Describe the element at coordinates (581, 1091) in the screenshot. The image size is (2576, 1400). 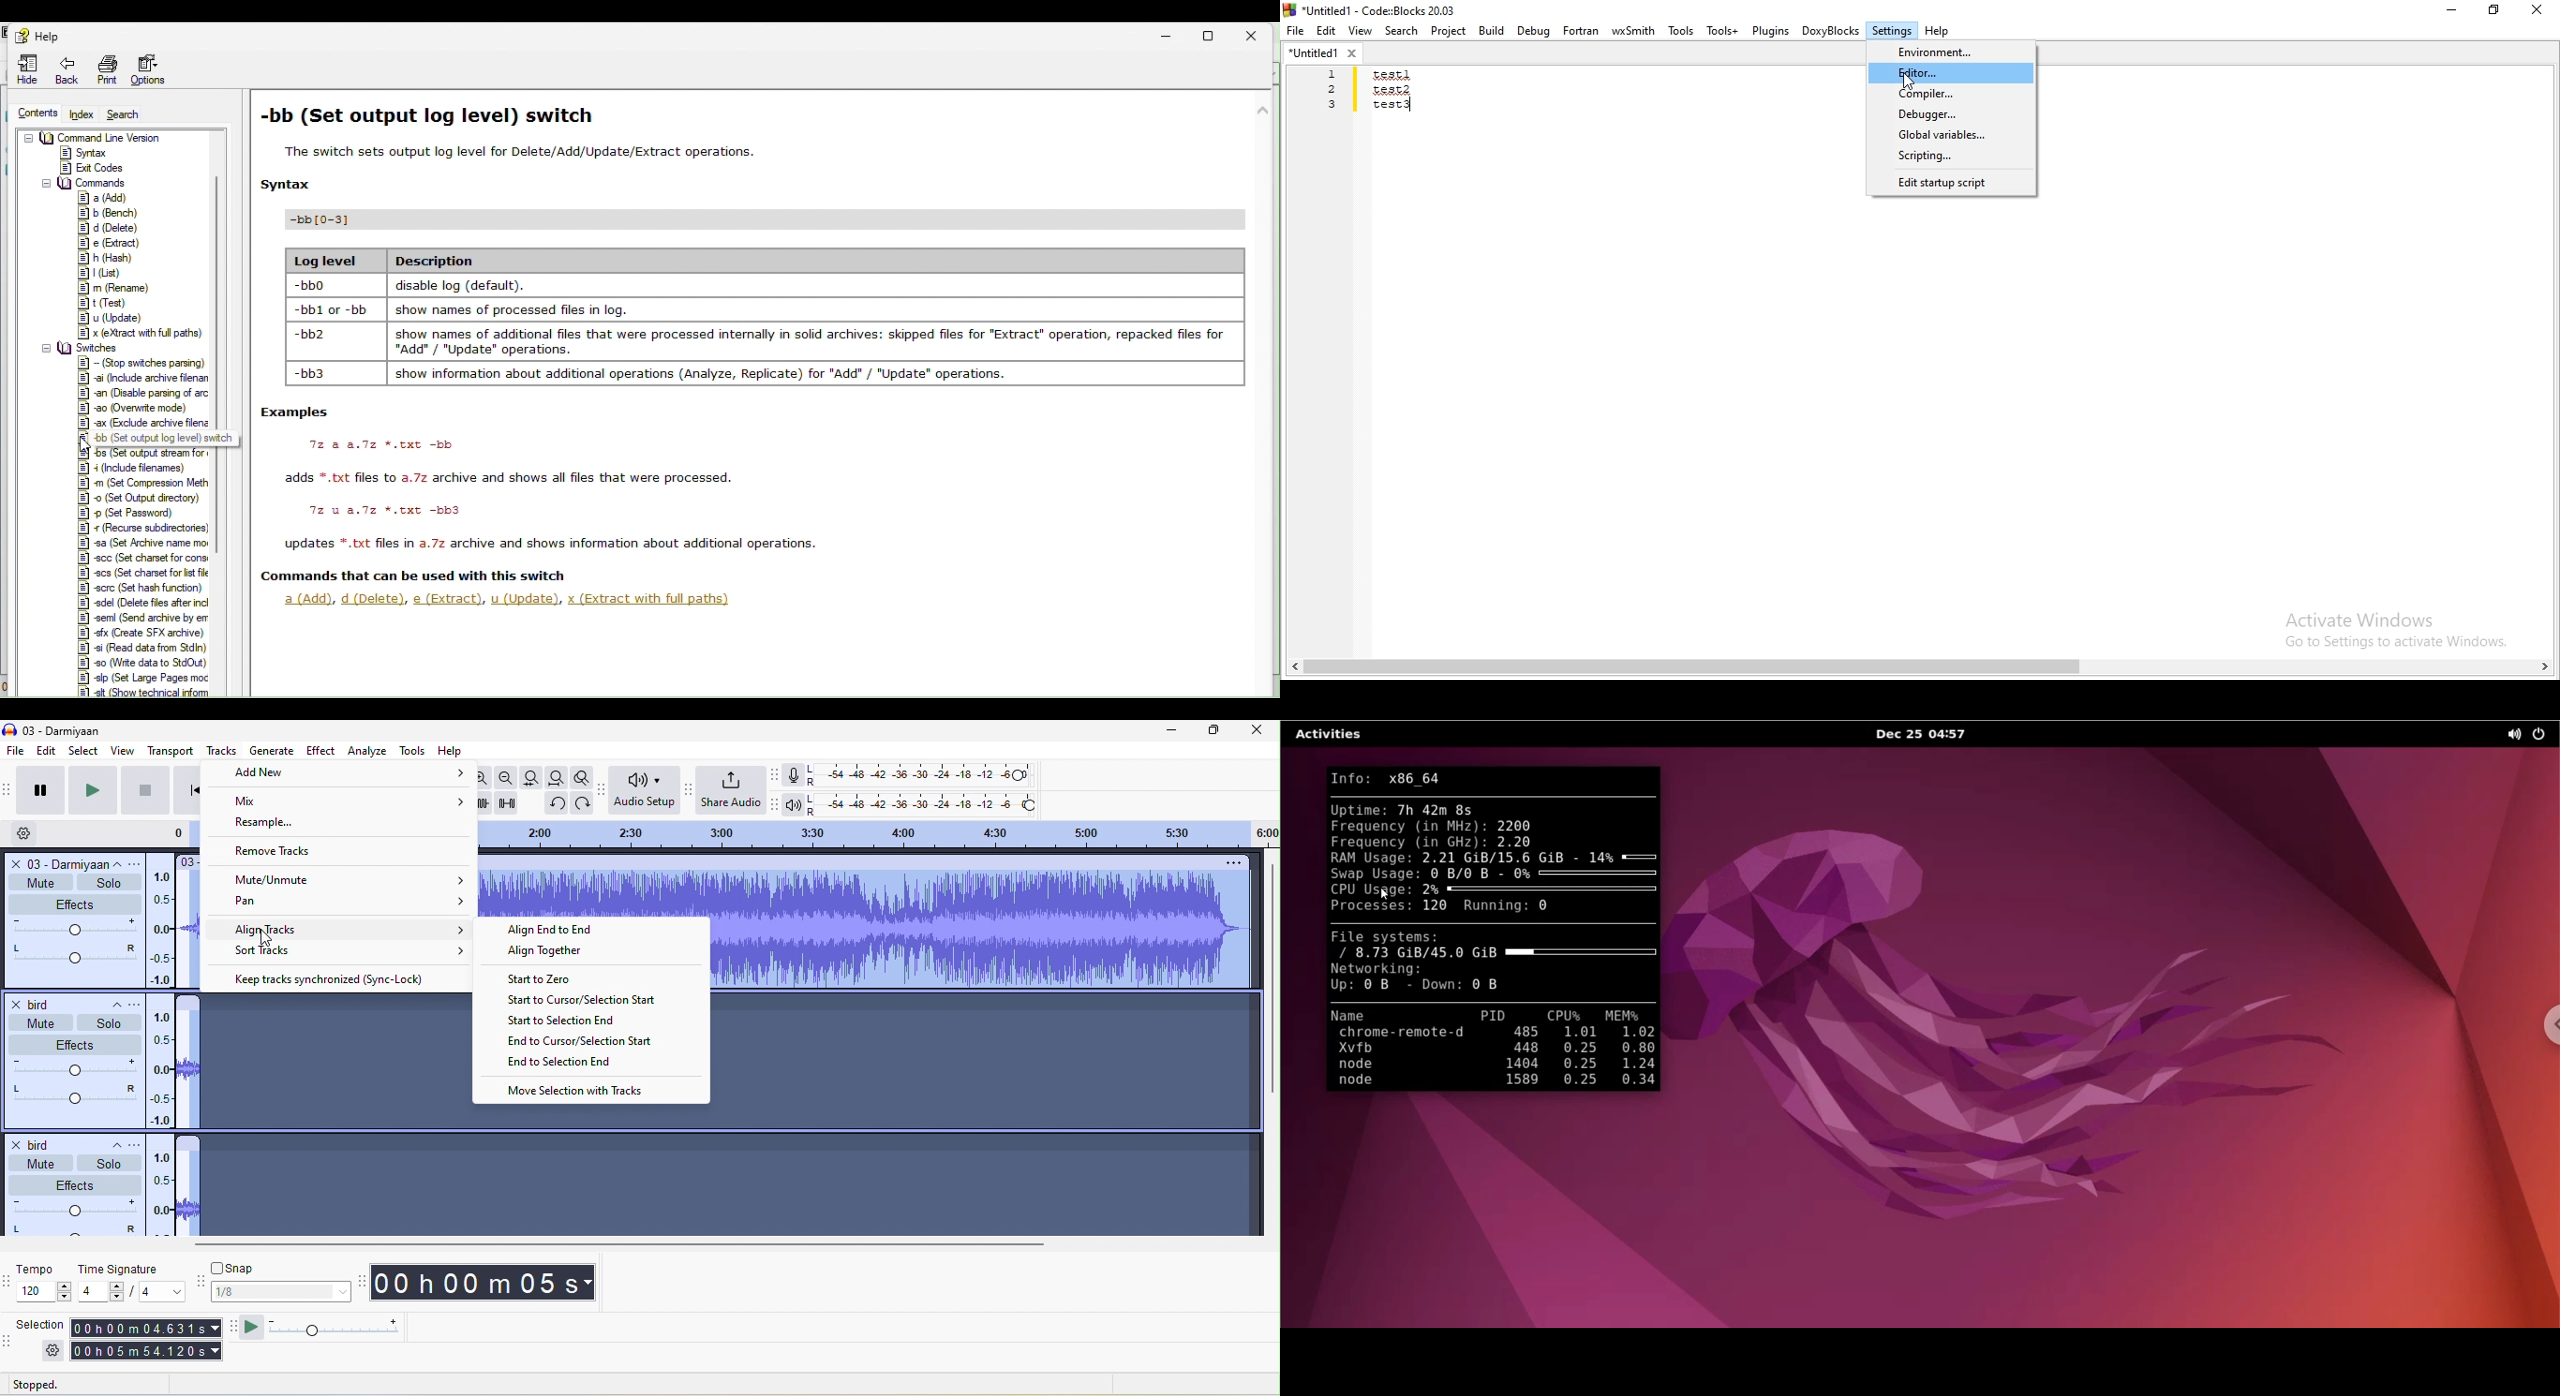
I see `move selection with tracks` at that location.